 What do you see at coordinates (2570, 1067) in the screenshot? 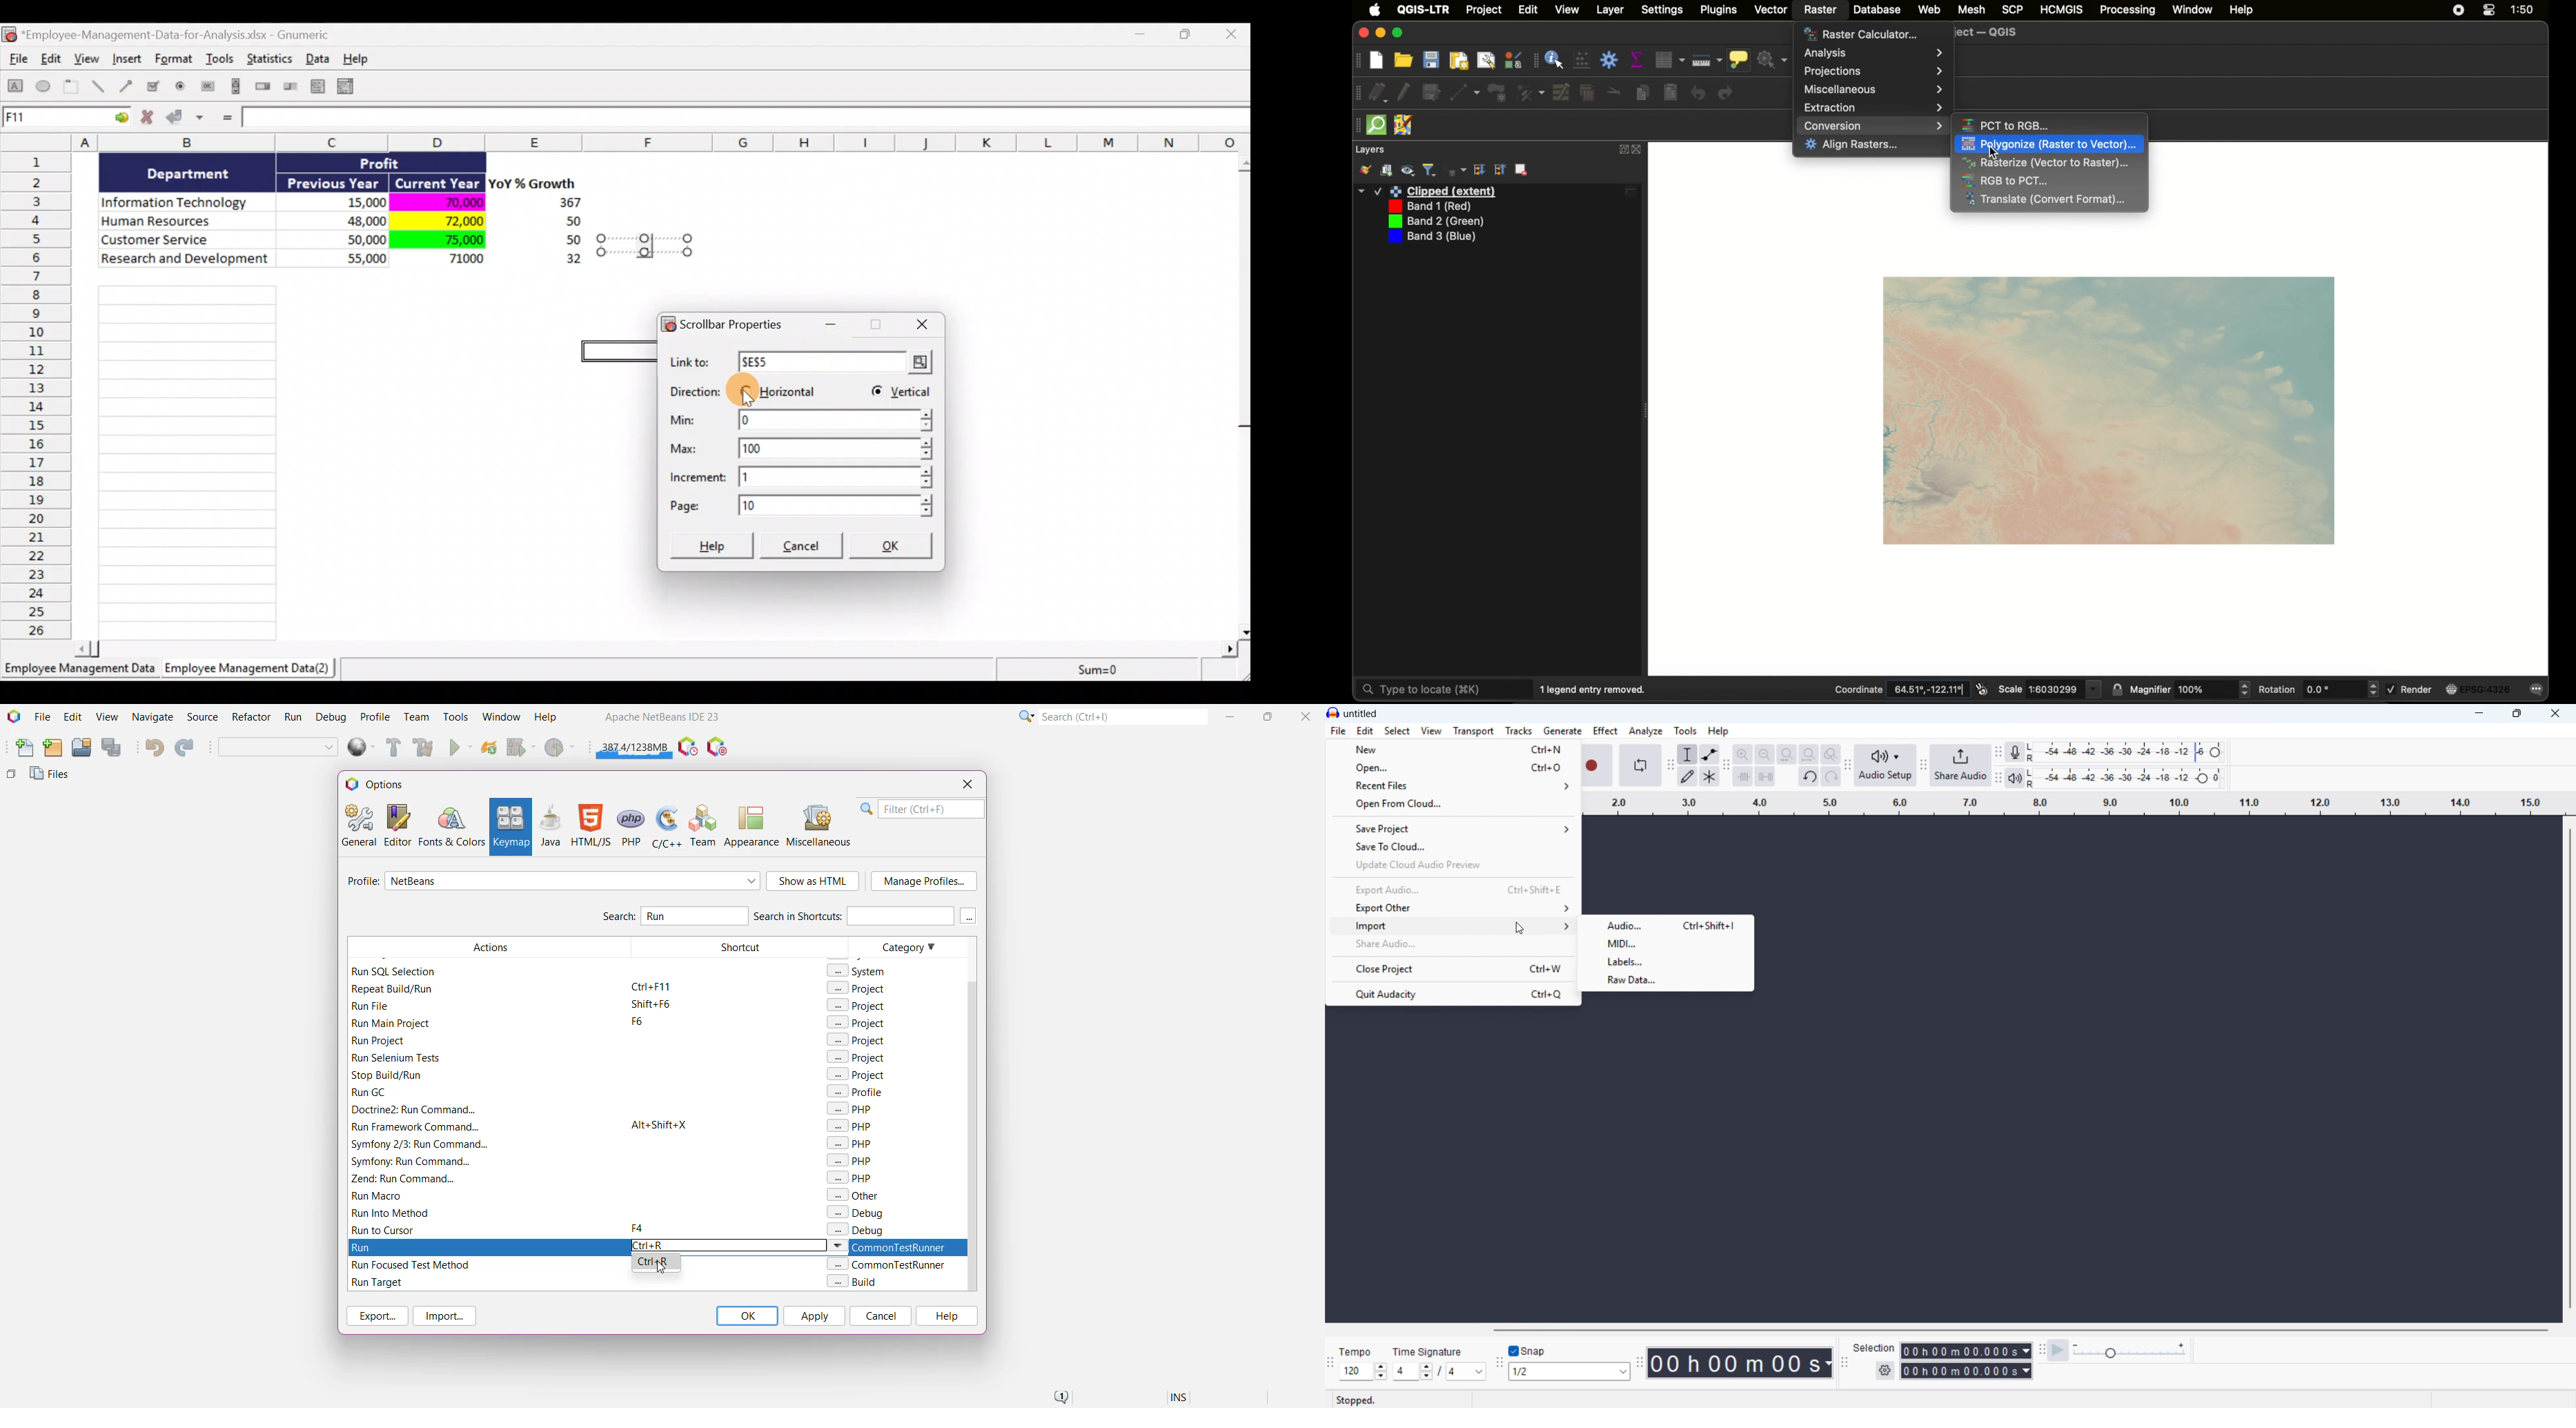
I see `Vertical scroll bar` at bounding box center [2570, 1067].